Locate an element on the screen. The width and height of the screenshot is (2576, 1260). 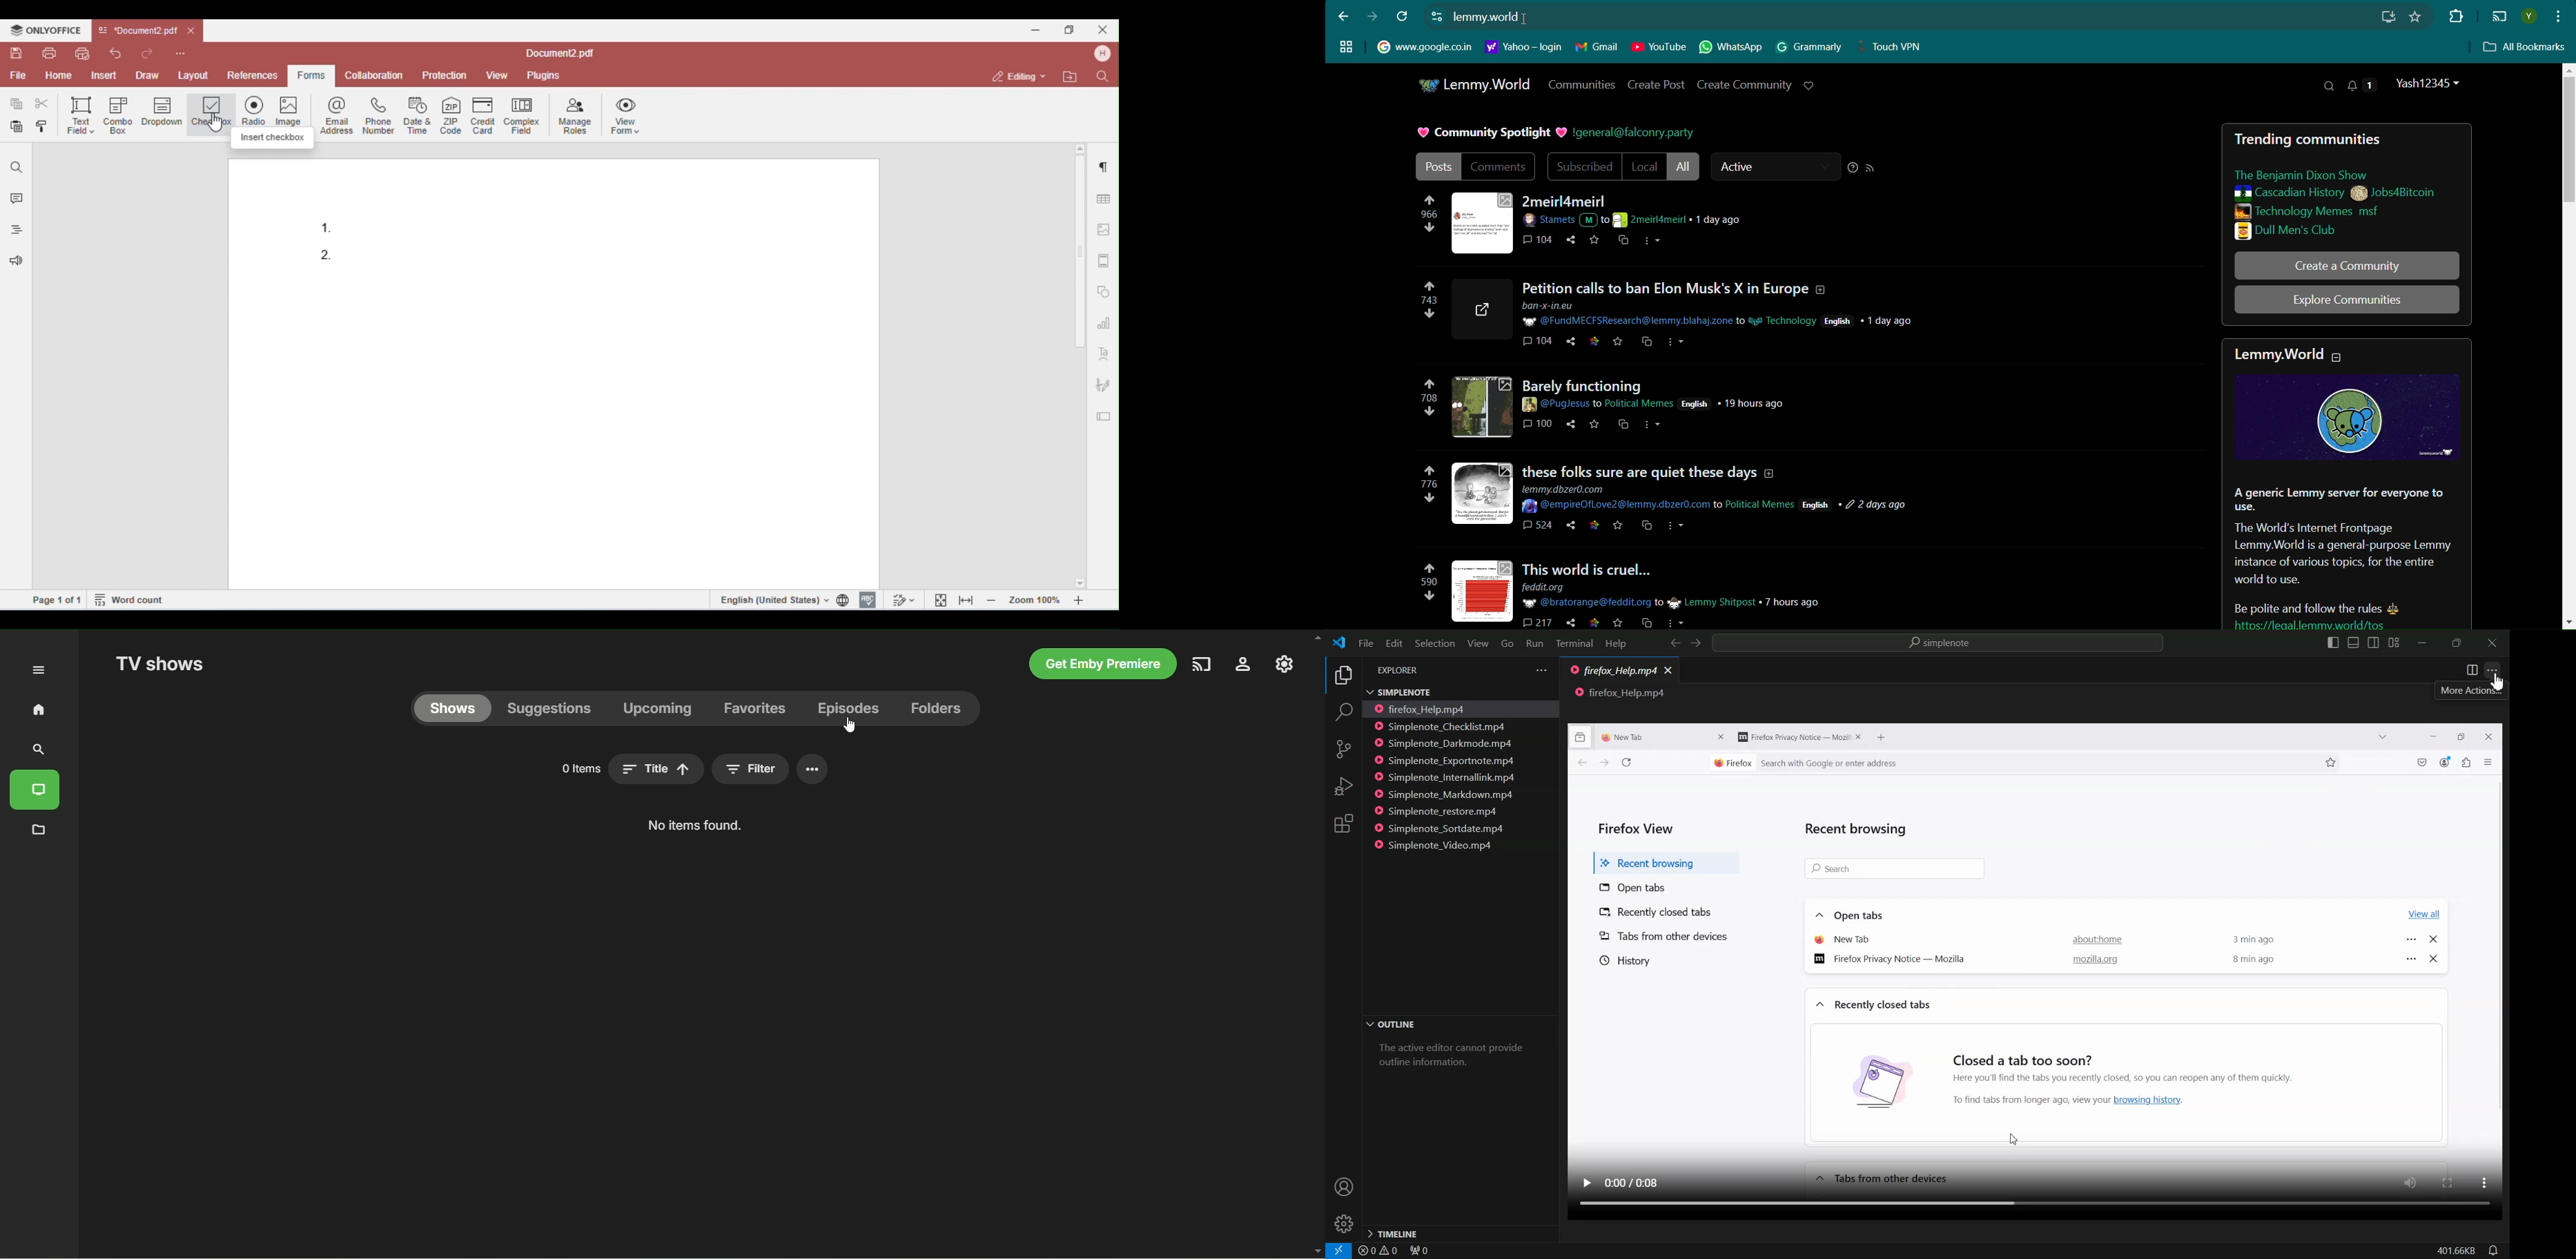
Open a remote window is located at coordinates (1336, 1250).